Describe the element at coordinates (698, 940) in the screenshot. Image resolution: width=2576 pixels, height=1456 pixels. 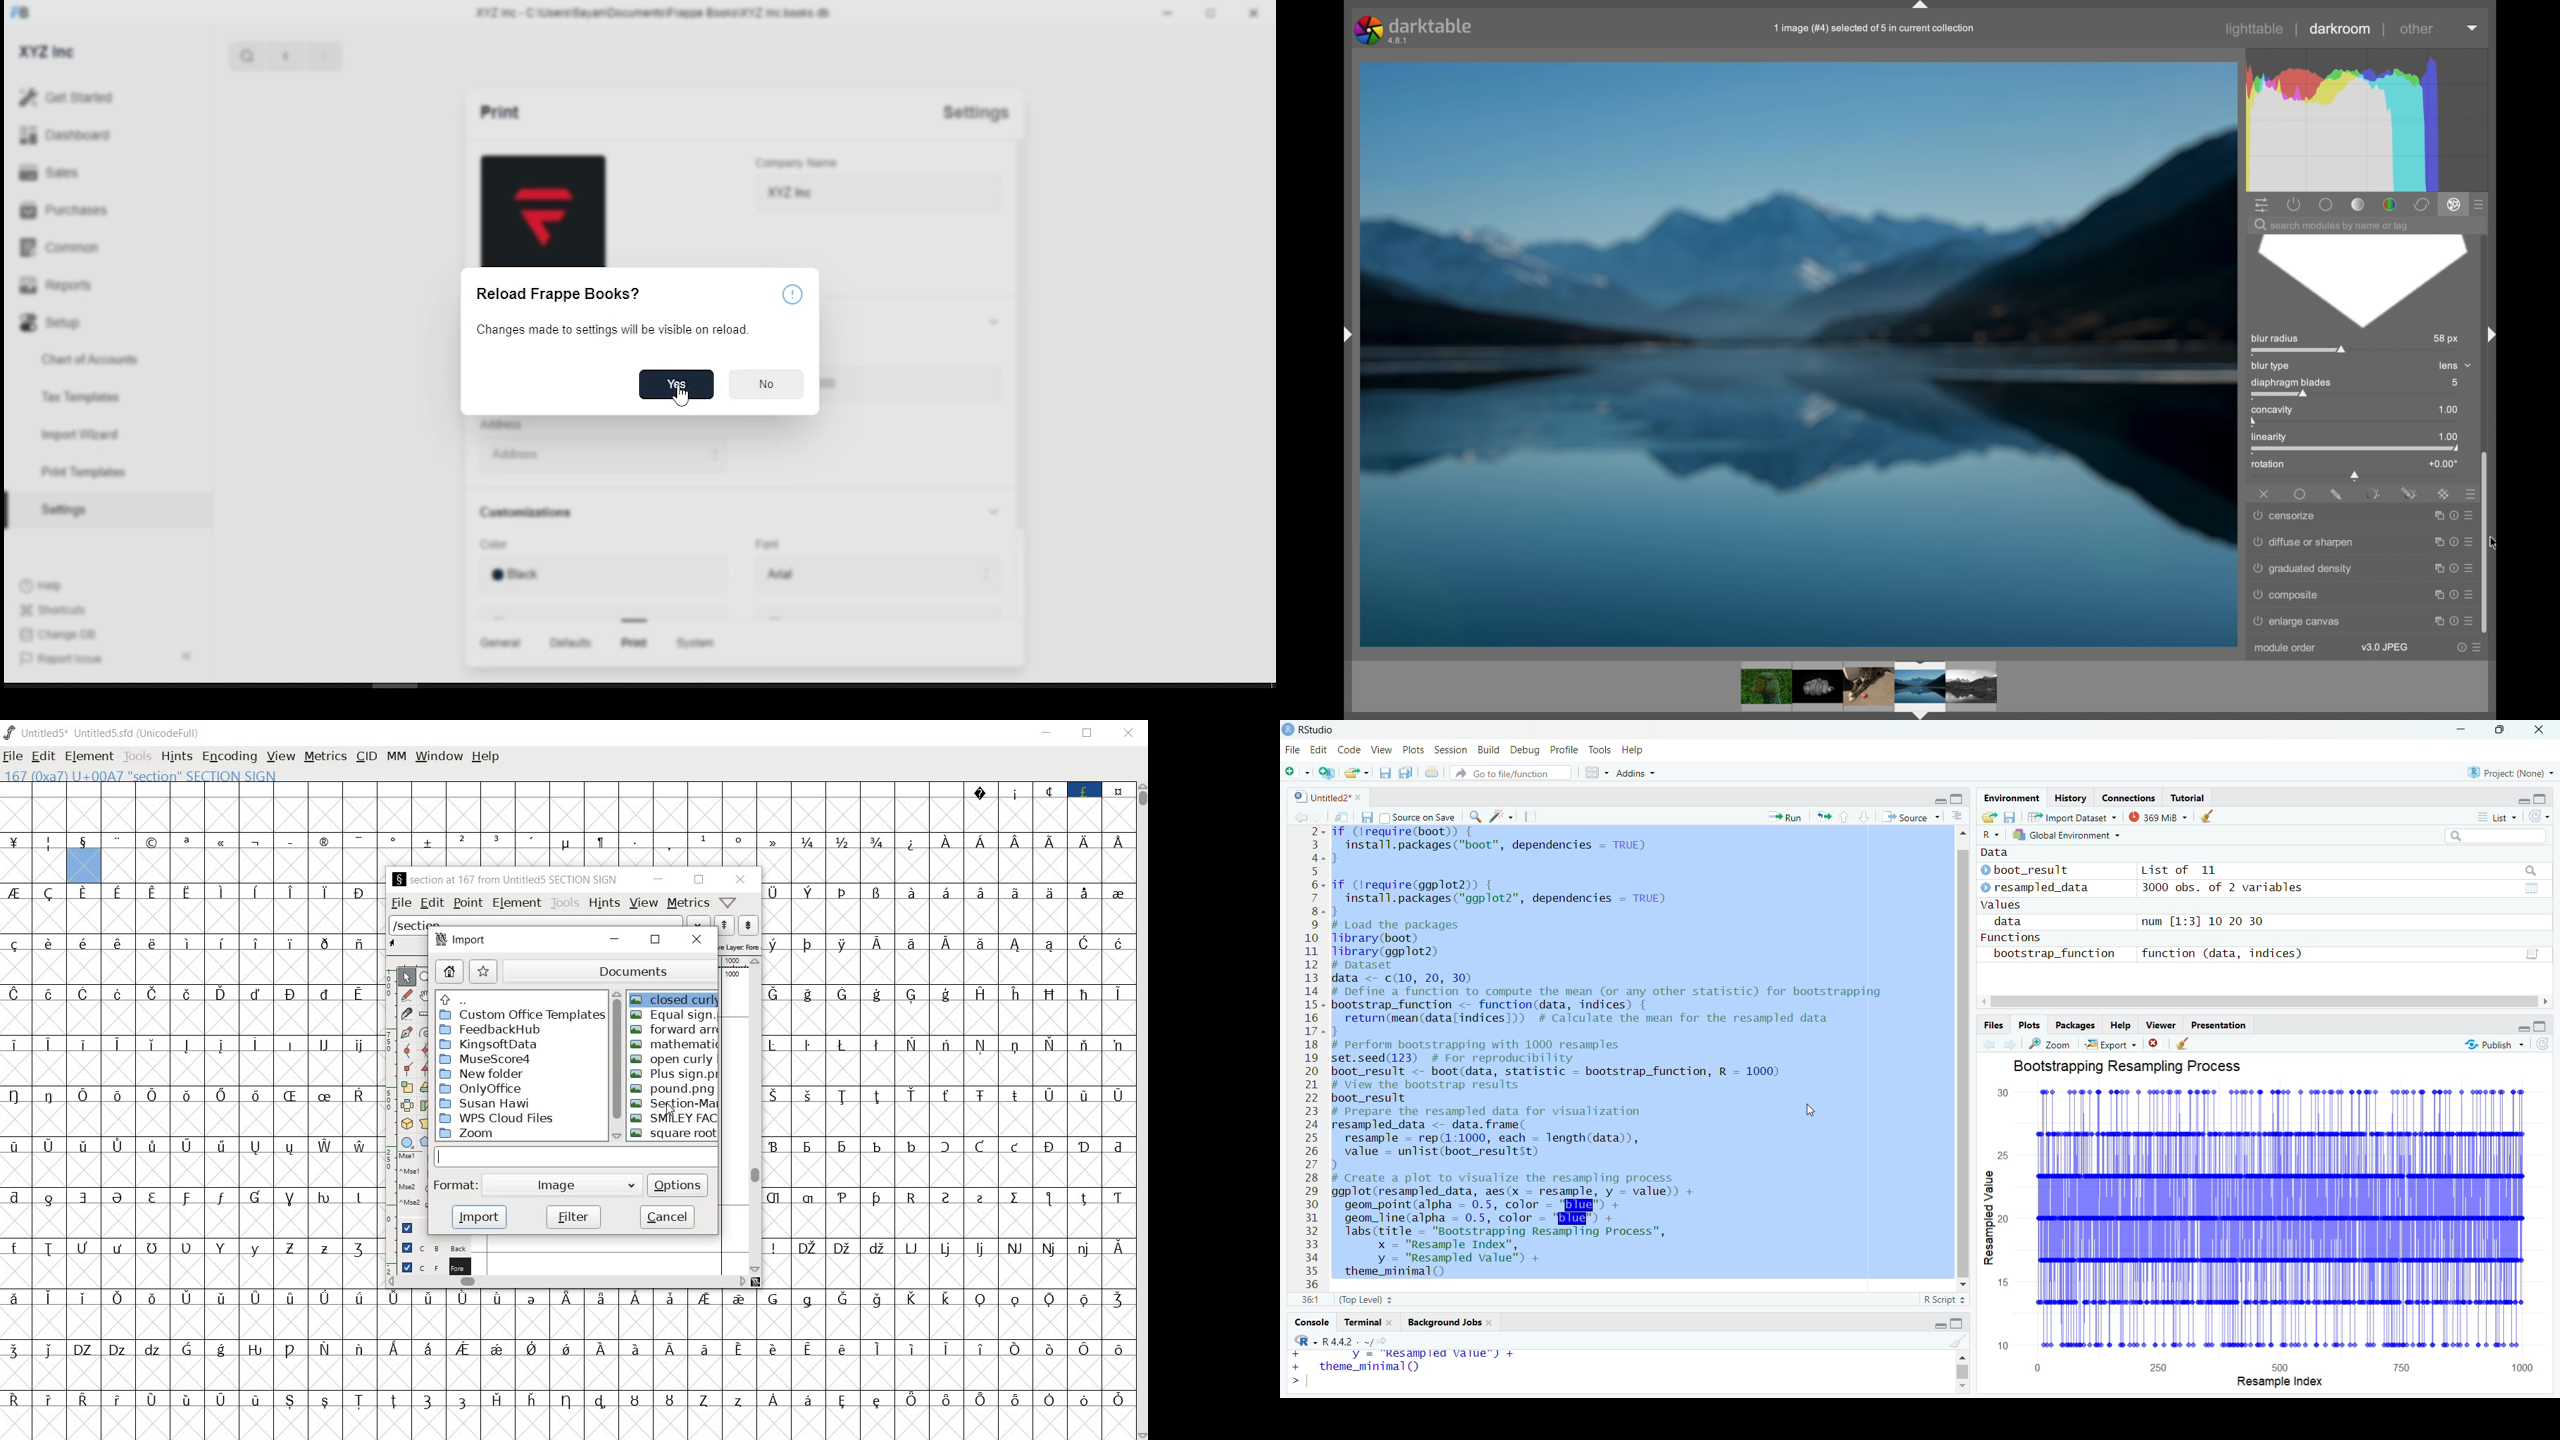
I see `close` at that location.